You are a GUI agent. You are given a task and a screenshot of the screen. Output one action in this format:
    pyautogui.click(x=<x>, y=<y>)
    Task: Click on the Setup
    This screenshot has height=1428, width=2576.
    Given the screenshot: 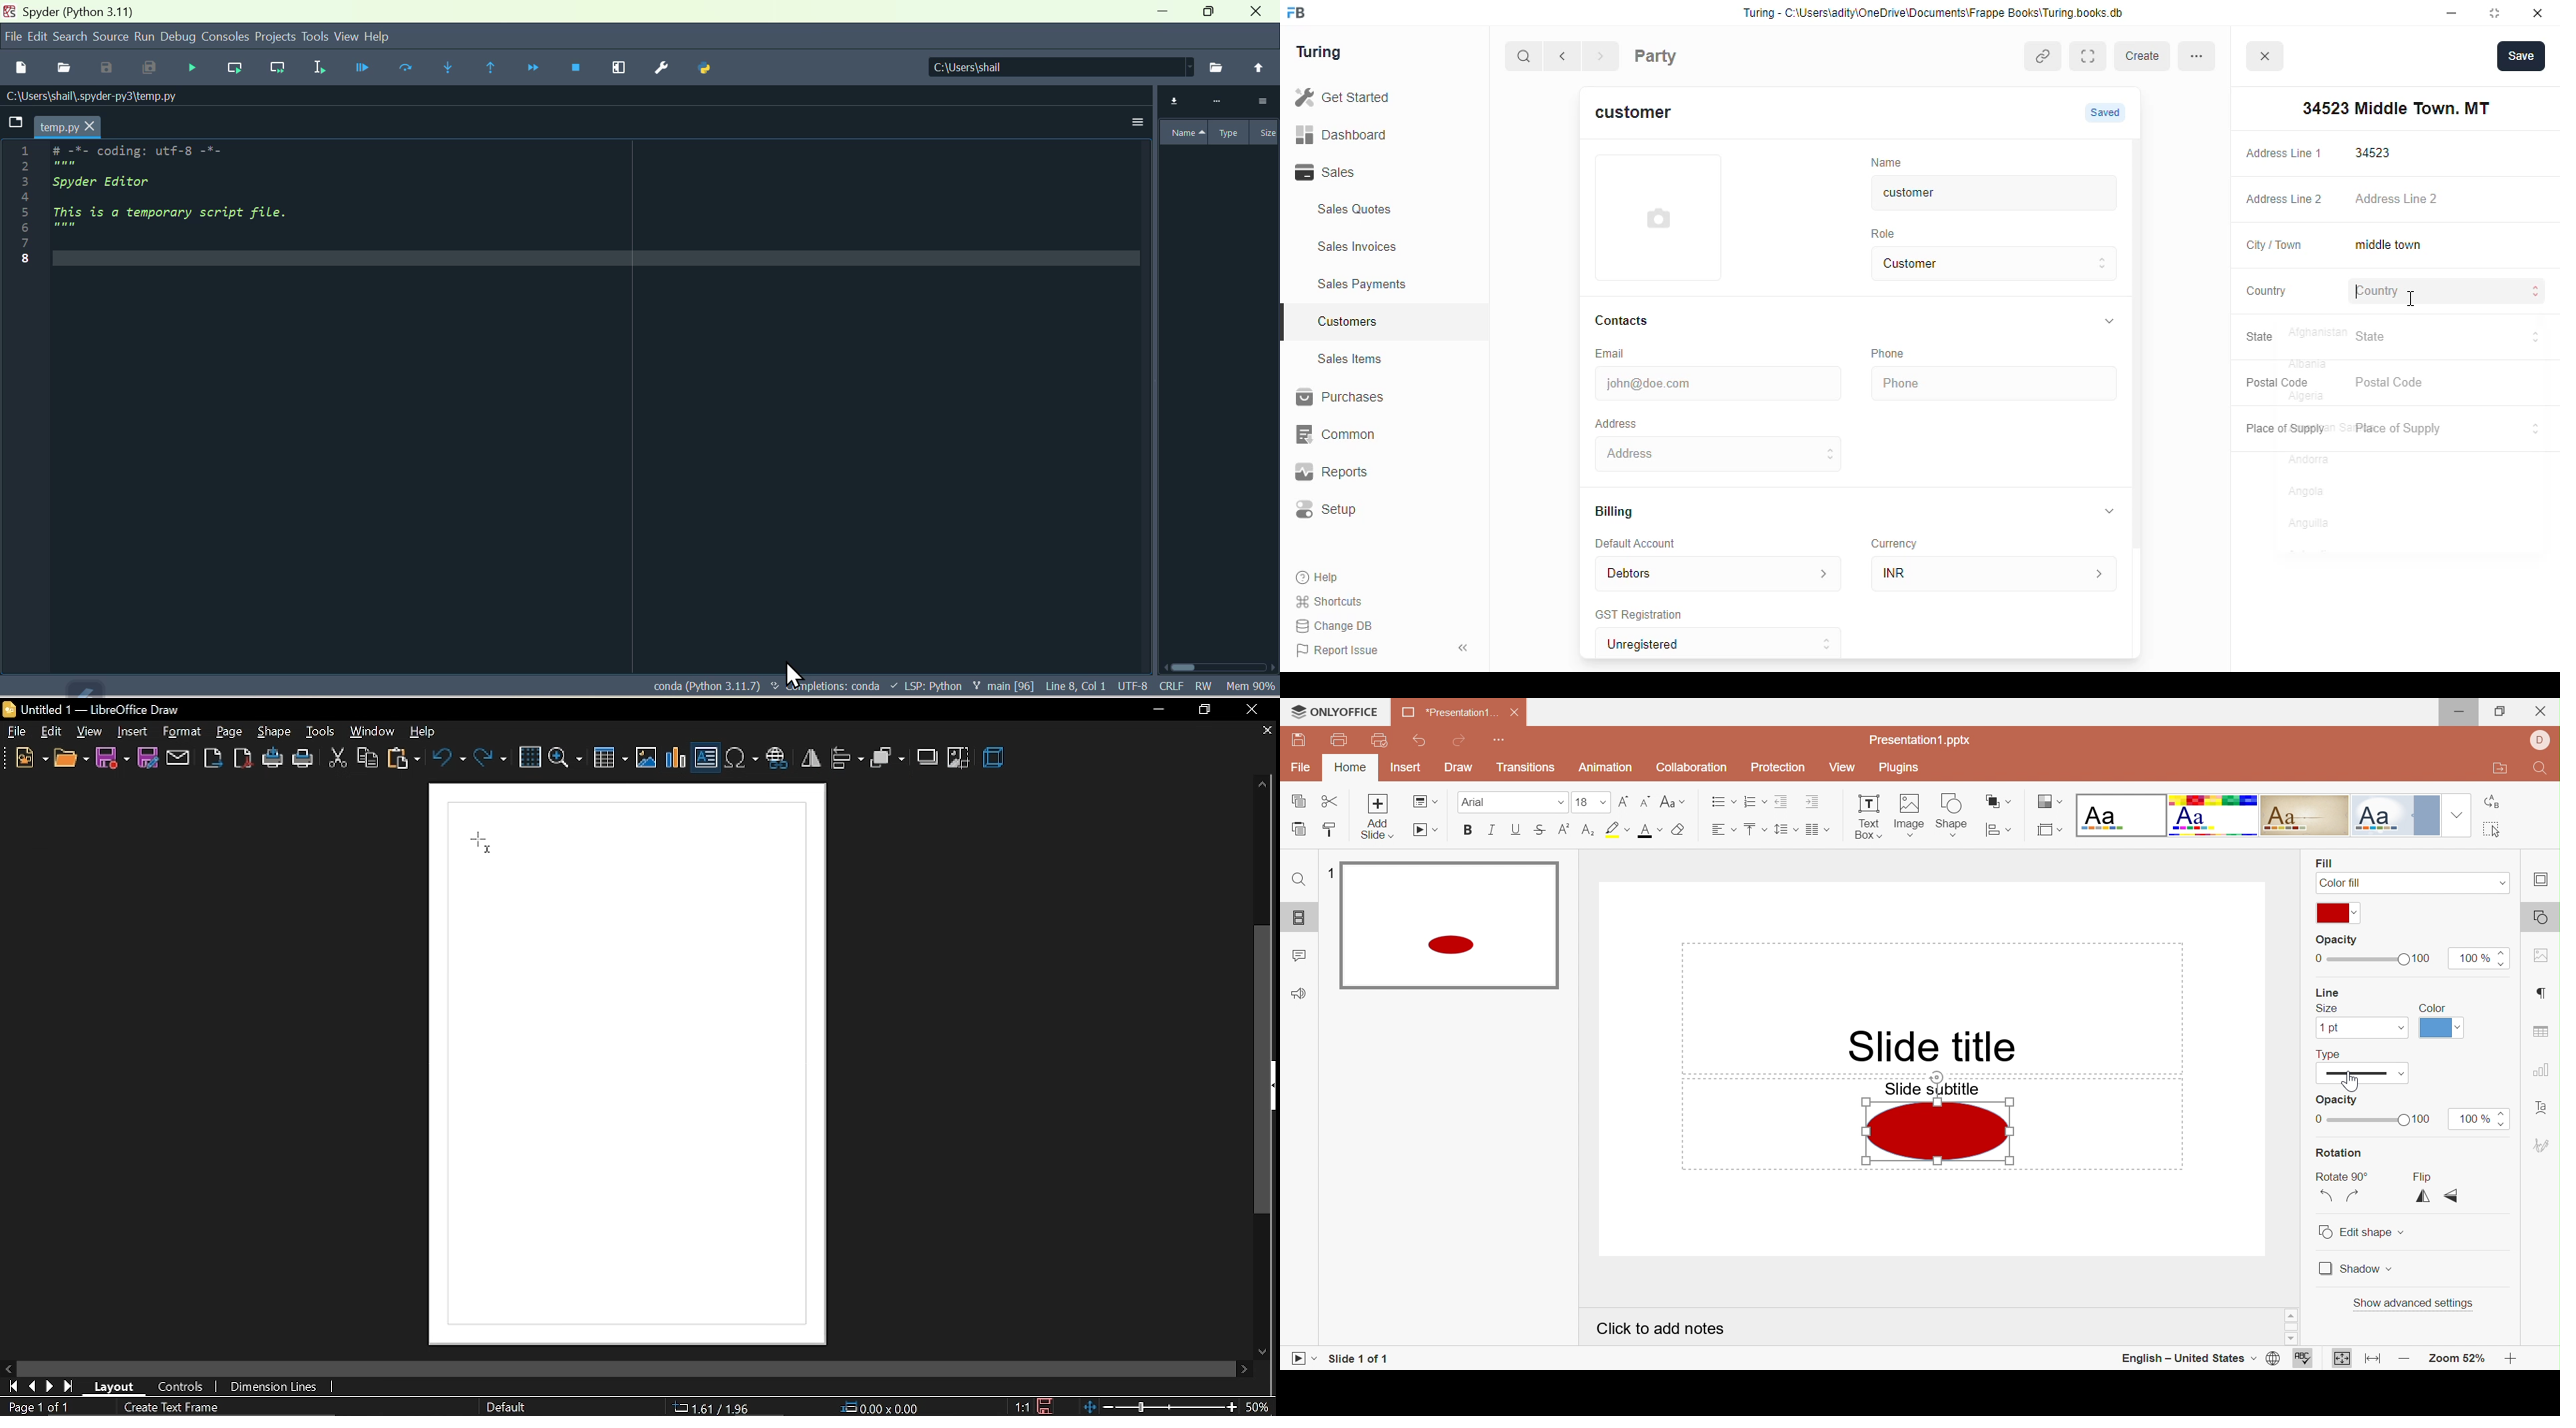 What is the action you would take?
    pyautogui.click(x=1375, y=510)
    